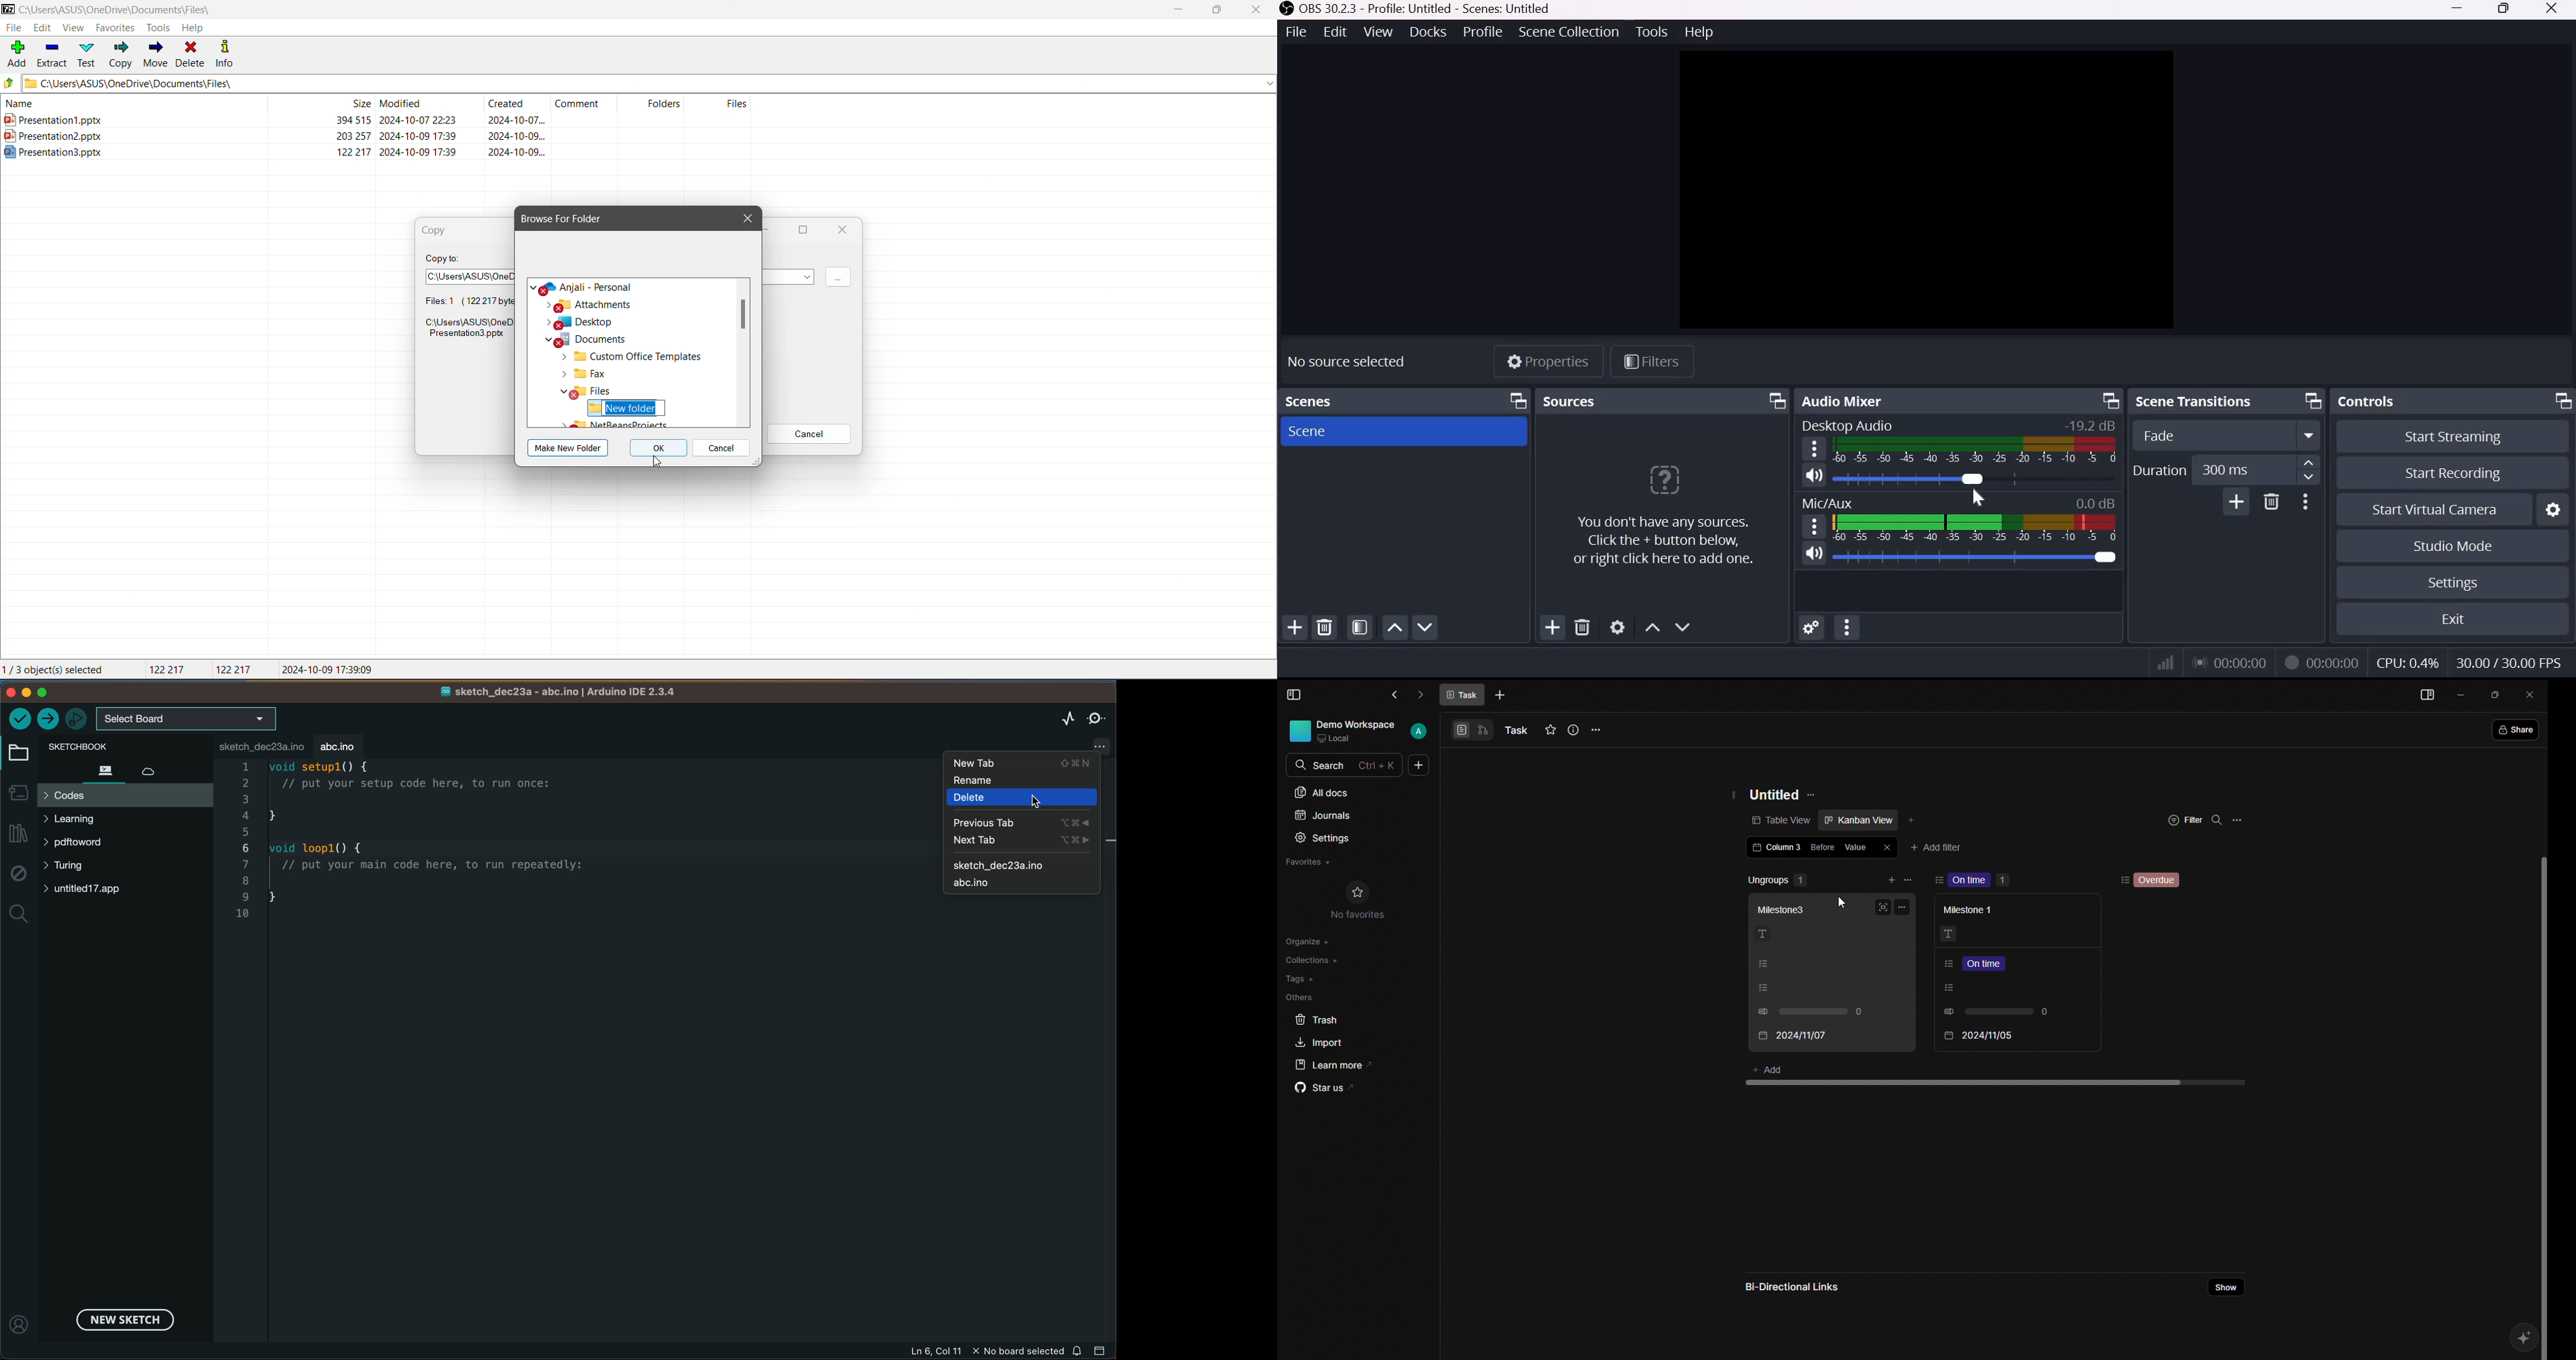  What do you see at coordinates (444, 257) in the screenshot?
I see `Copy To` at bounding box center [444, 257].